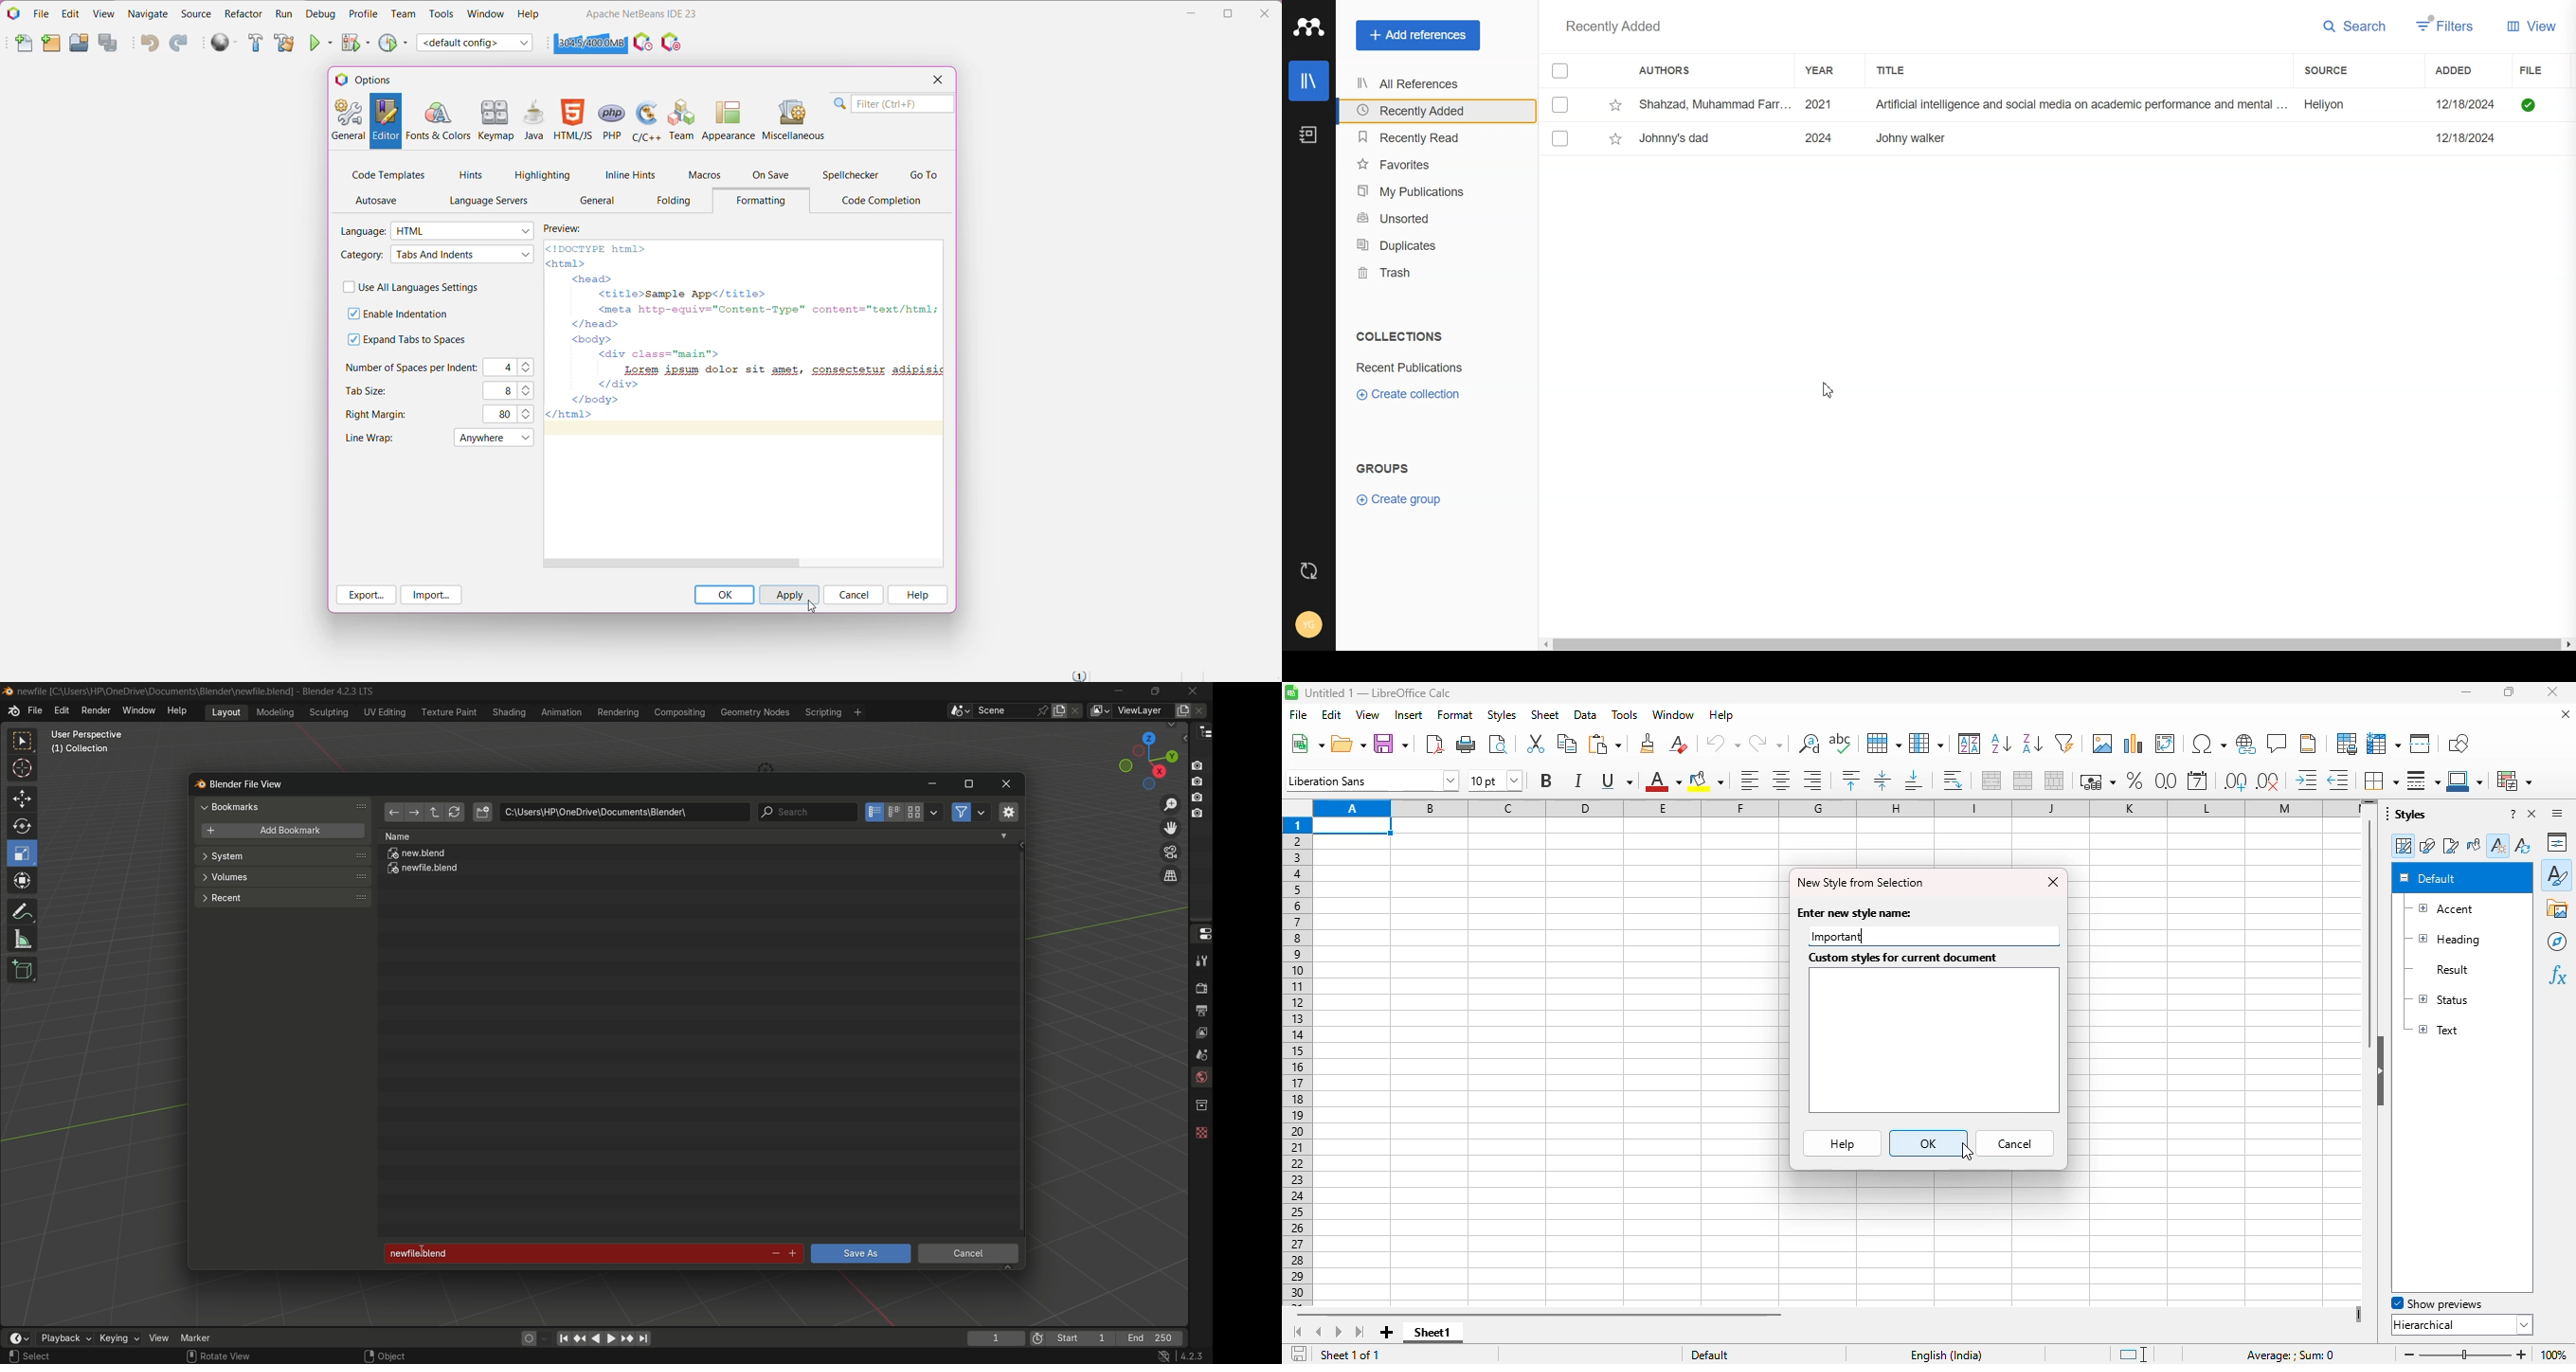 The image size is (2576, 1372). Describe the element at coordinates (1433, 191) in the screenshot. I see `My Publication` at that location.